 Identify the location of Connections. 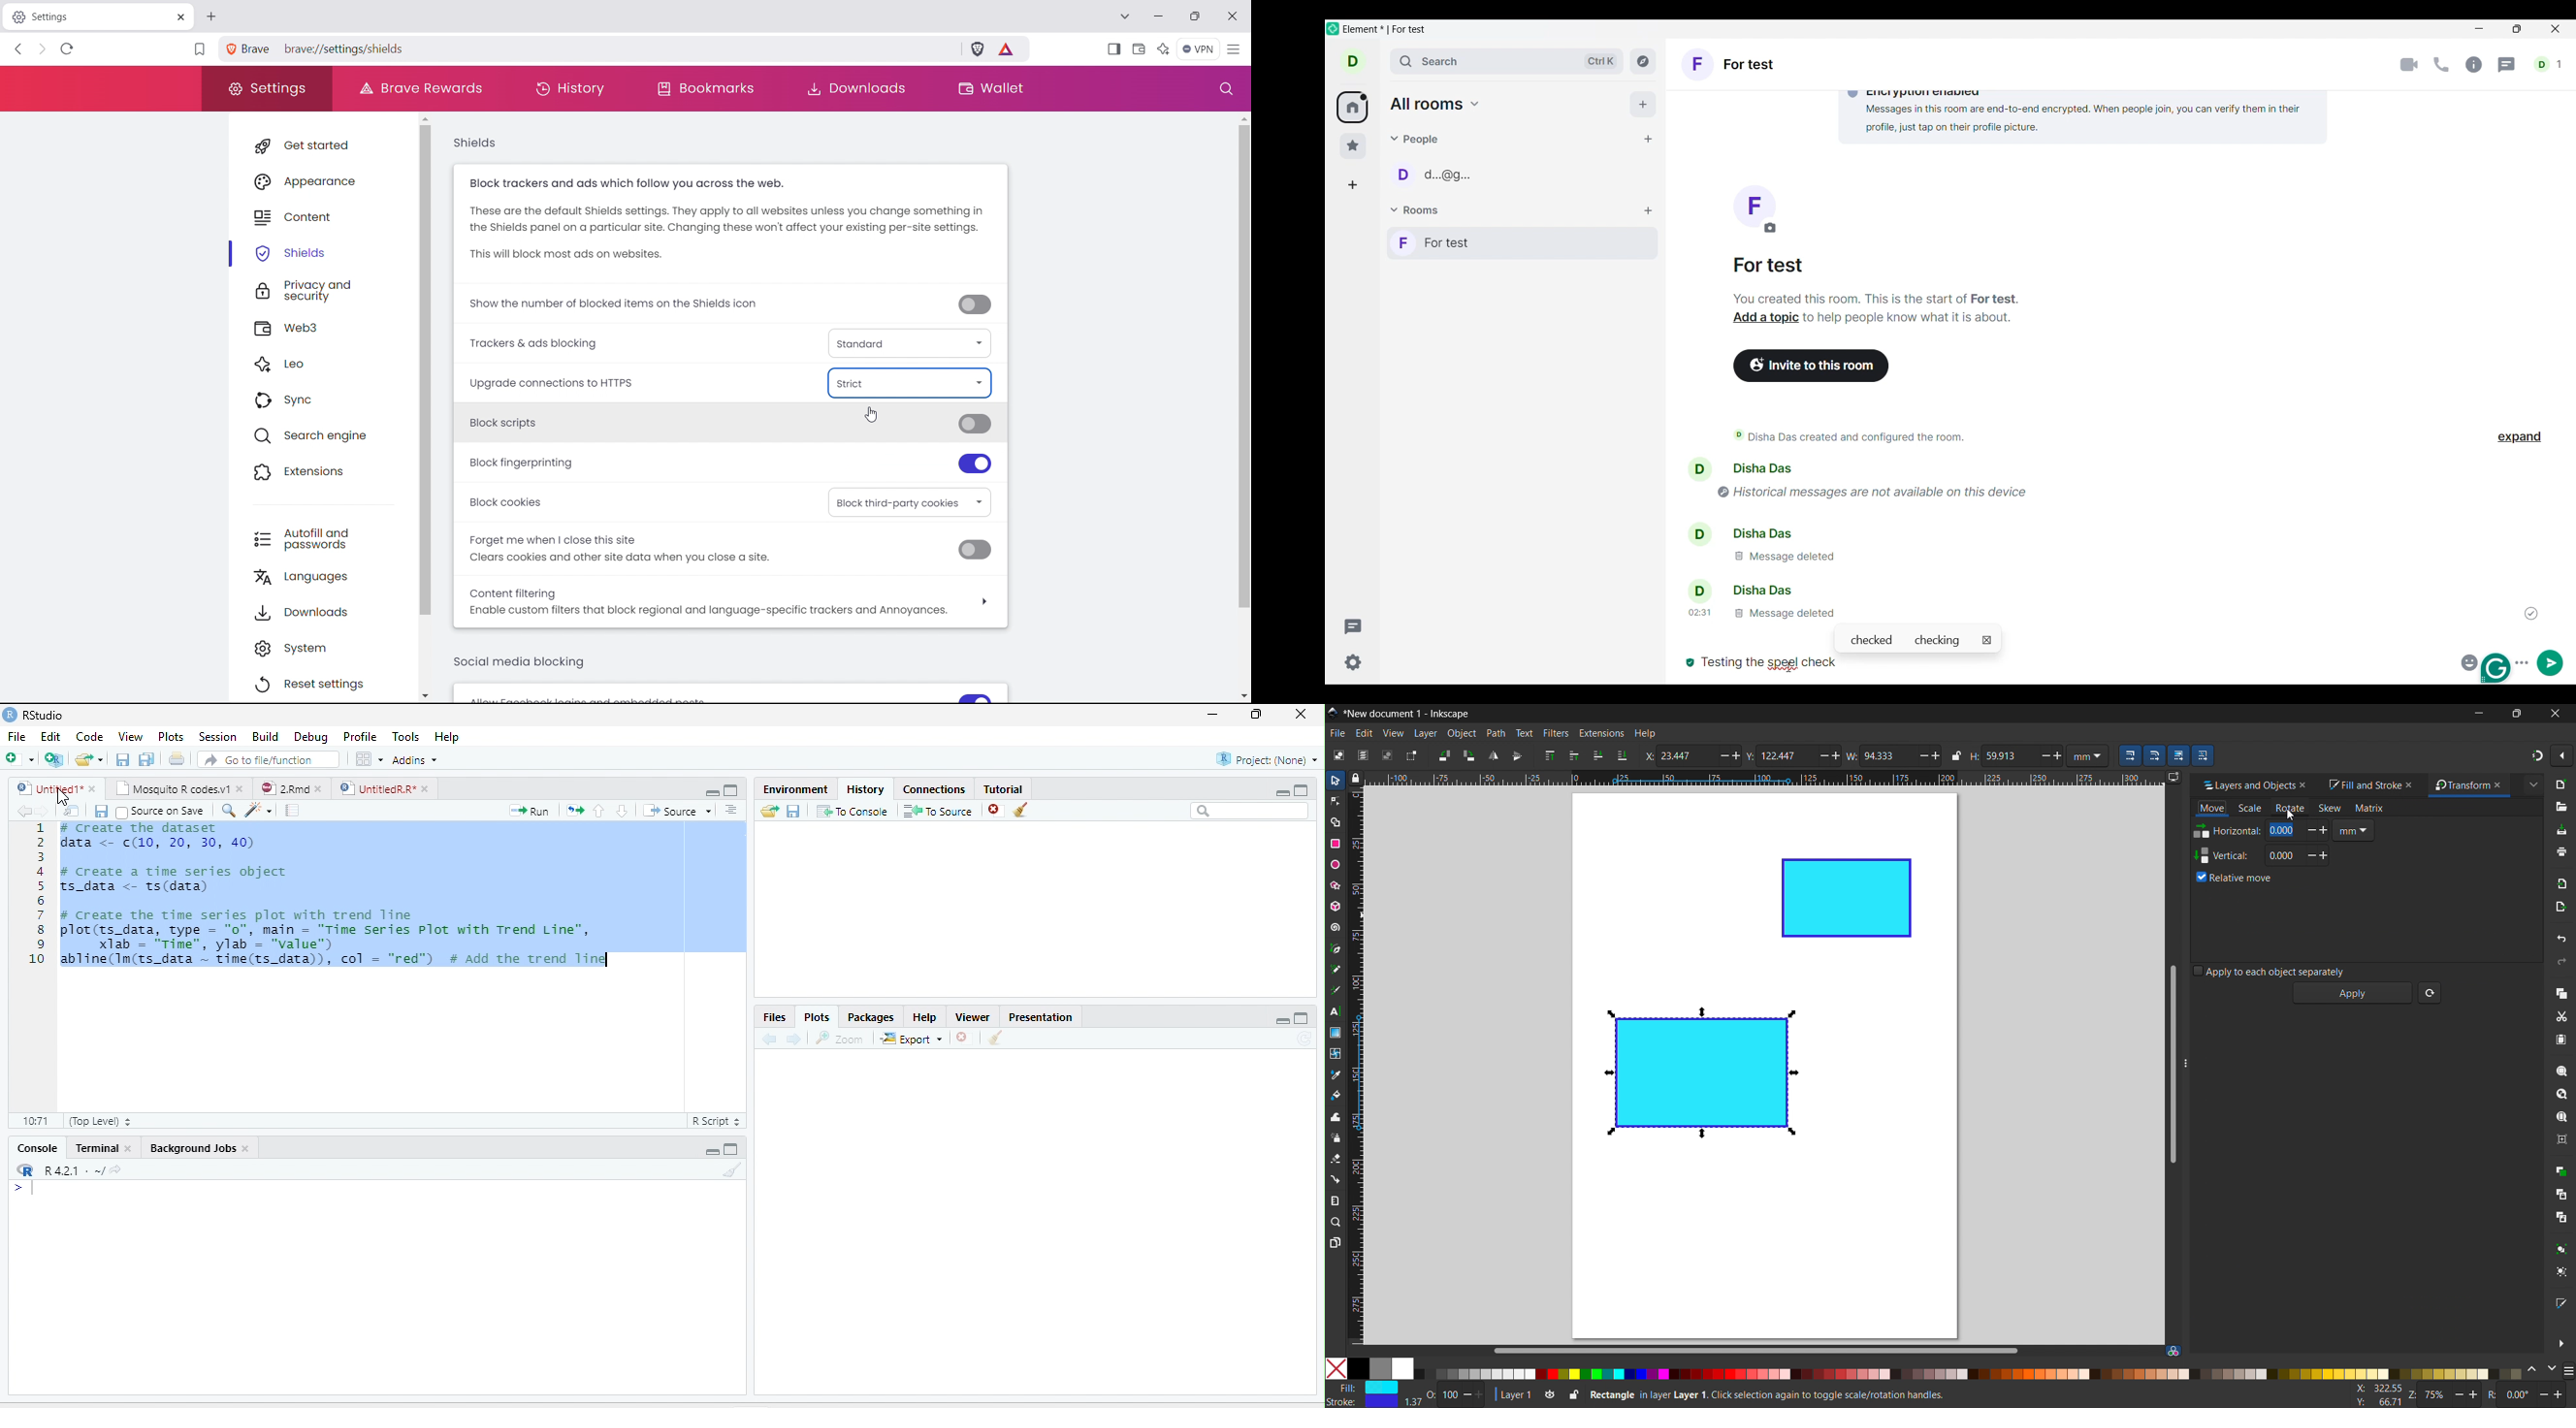
(935, 787).